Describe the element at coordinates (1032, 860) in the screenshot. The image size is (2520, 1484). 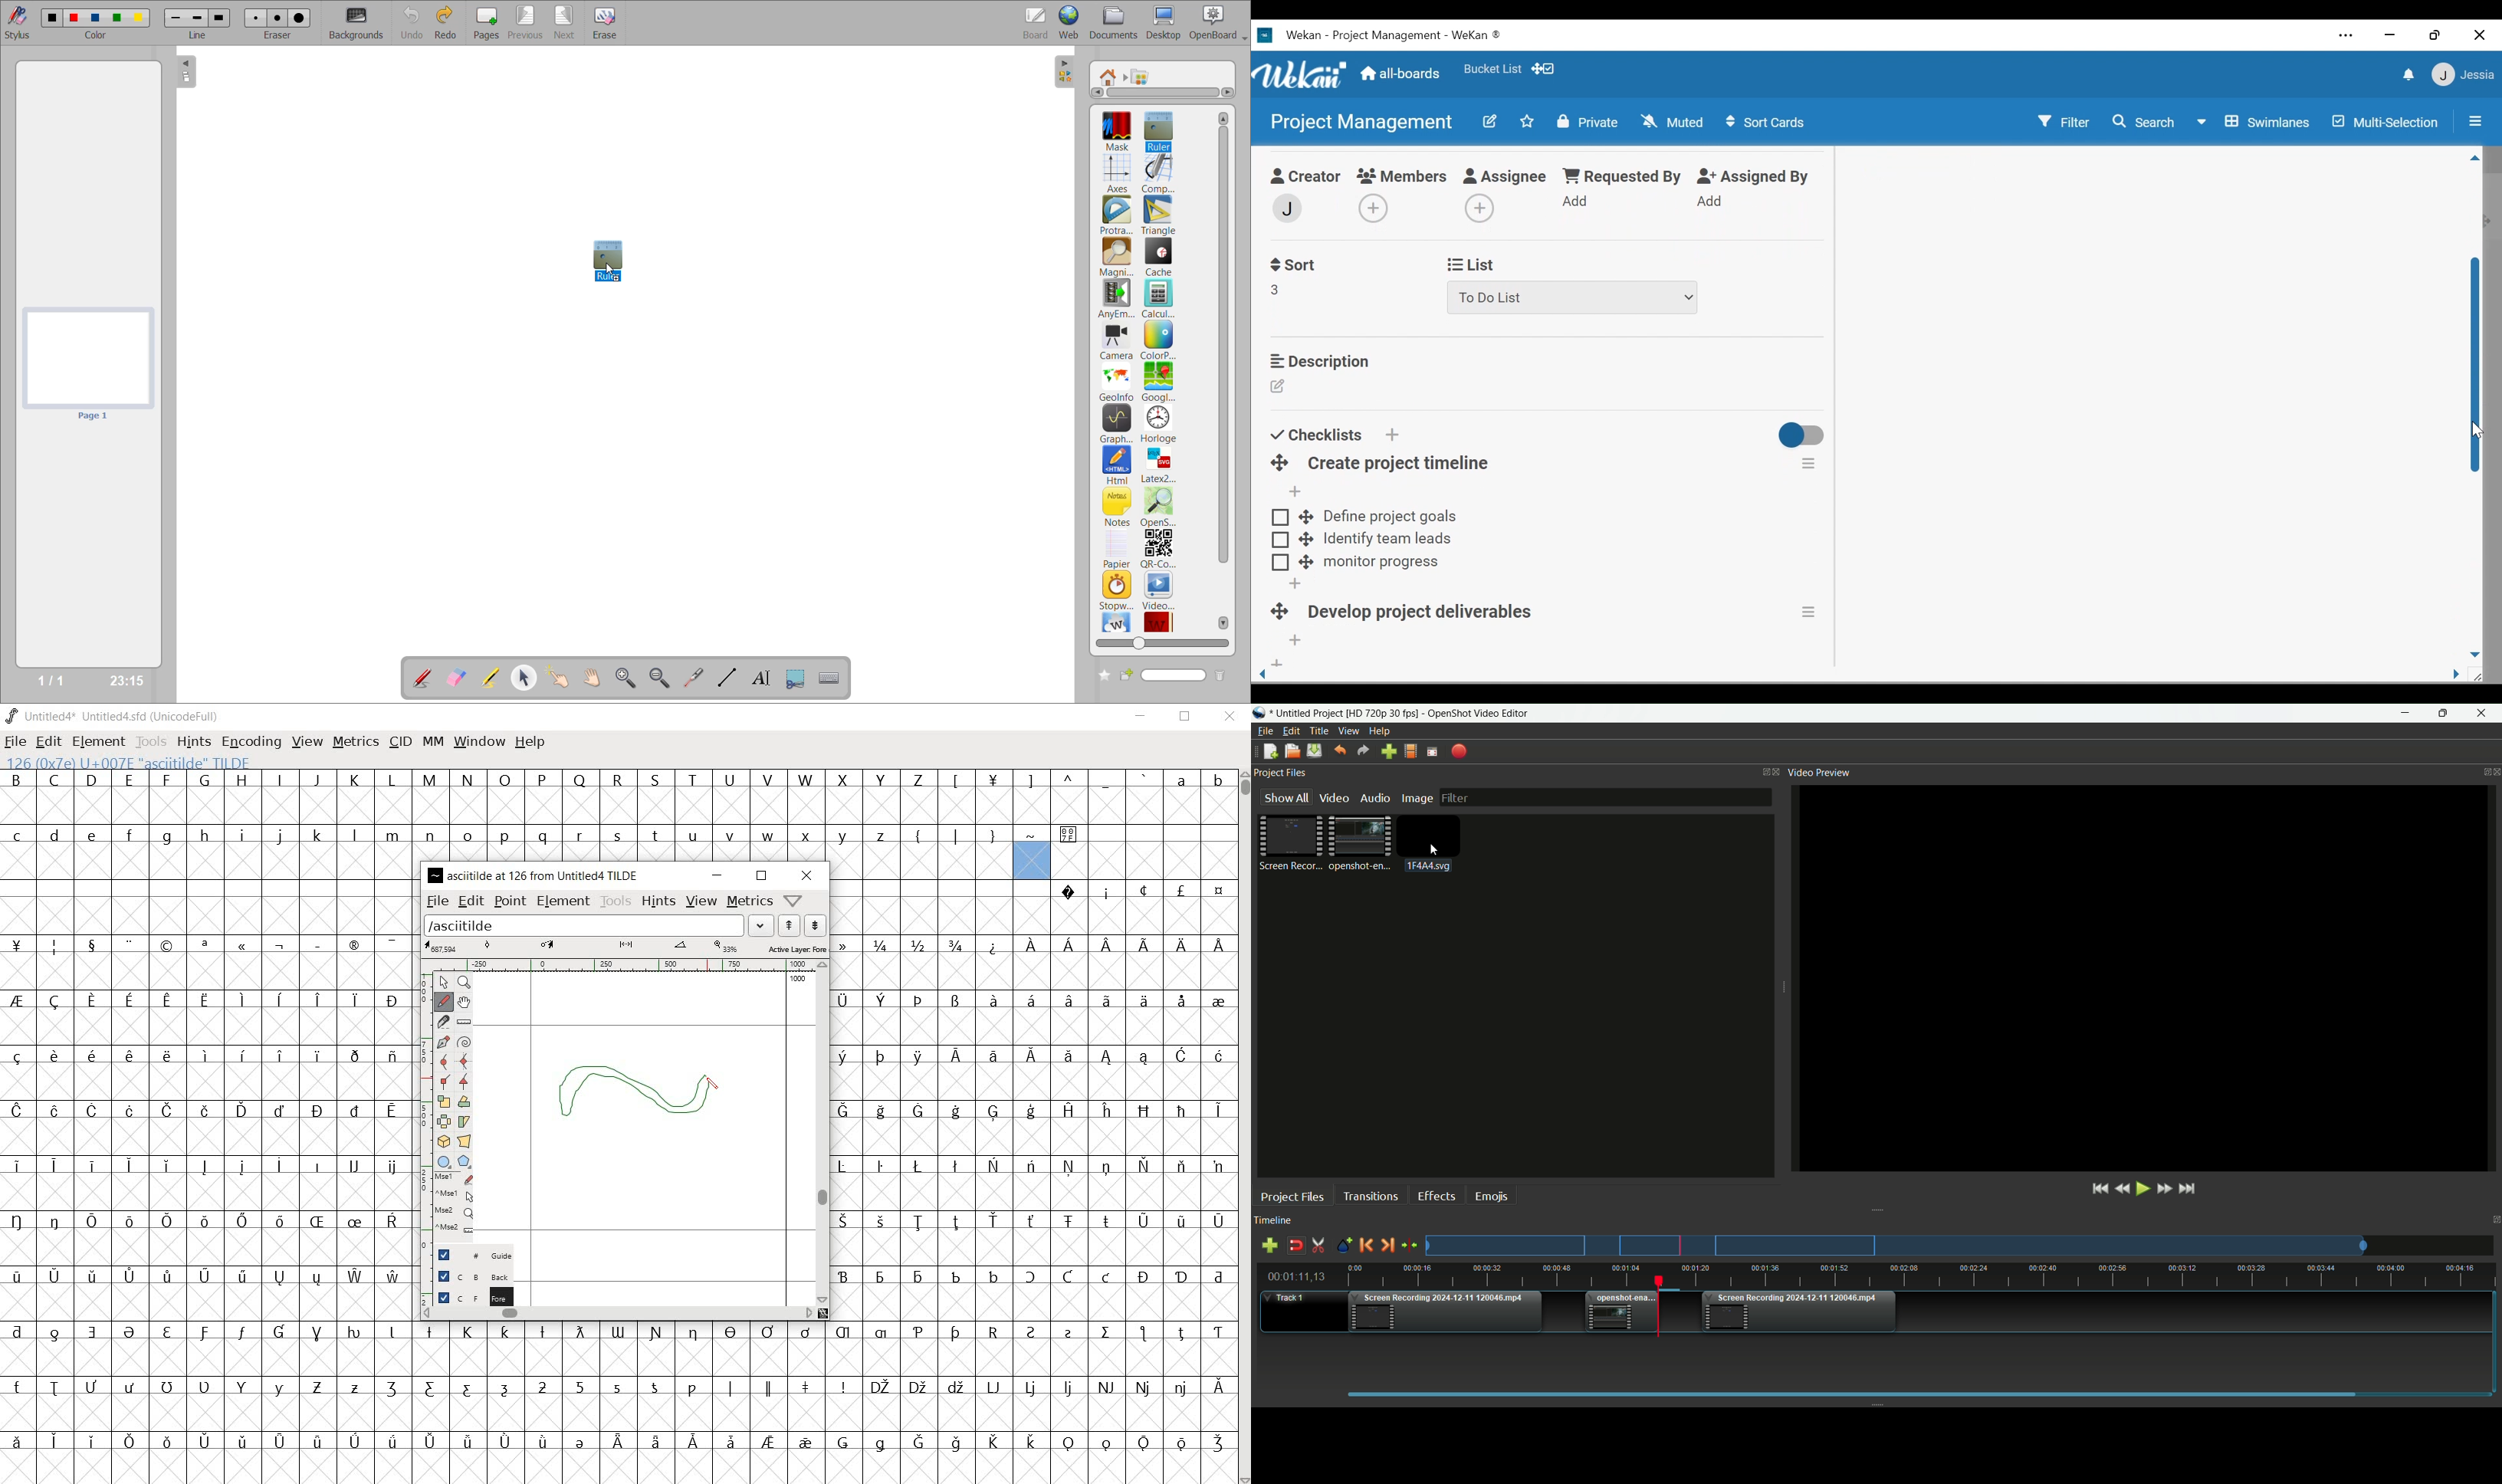
I see `126 (0X7e) U+007E "asciitilde" TILDE` at that location.